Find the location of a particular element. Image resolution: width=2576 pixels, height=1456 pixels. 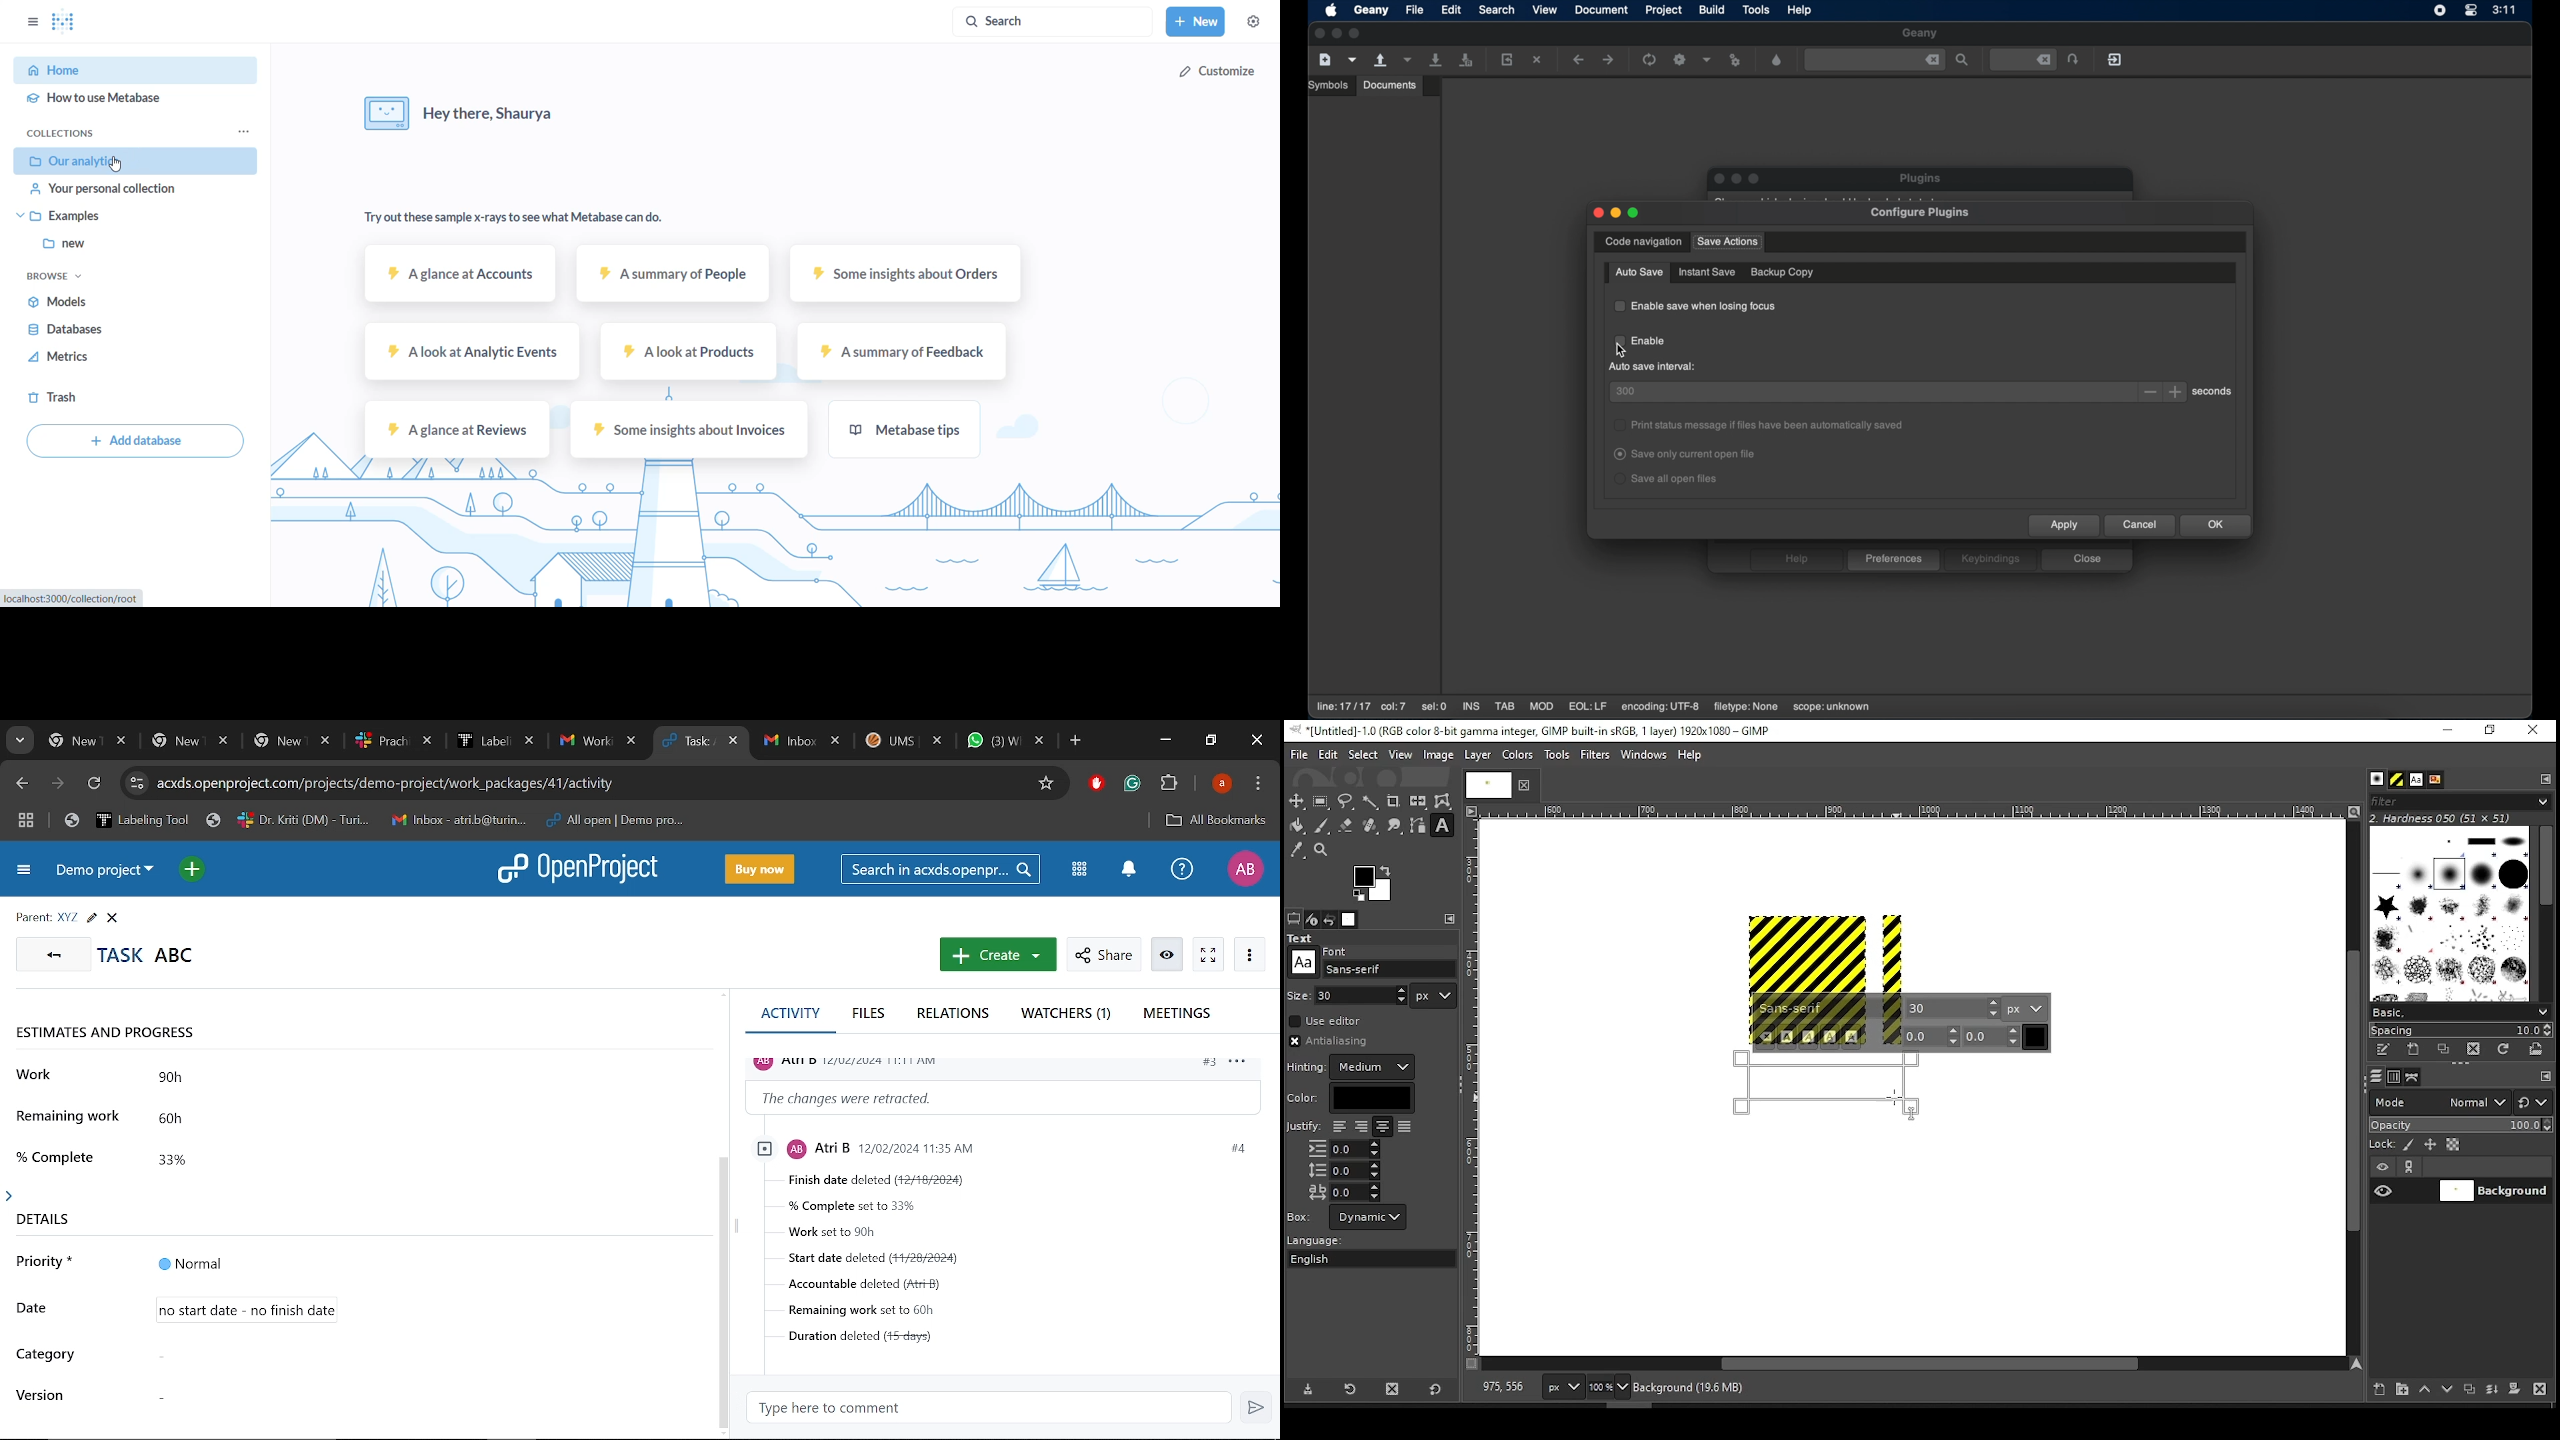

Change information is located at coordinates (1006, 1097).